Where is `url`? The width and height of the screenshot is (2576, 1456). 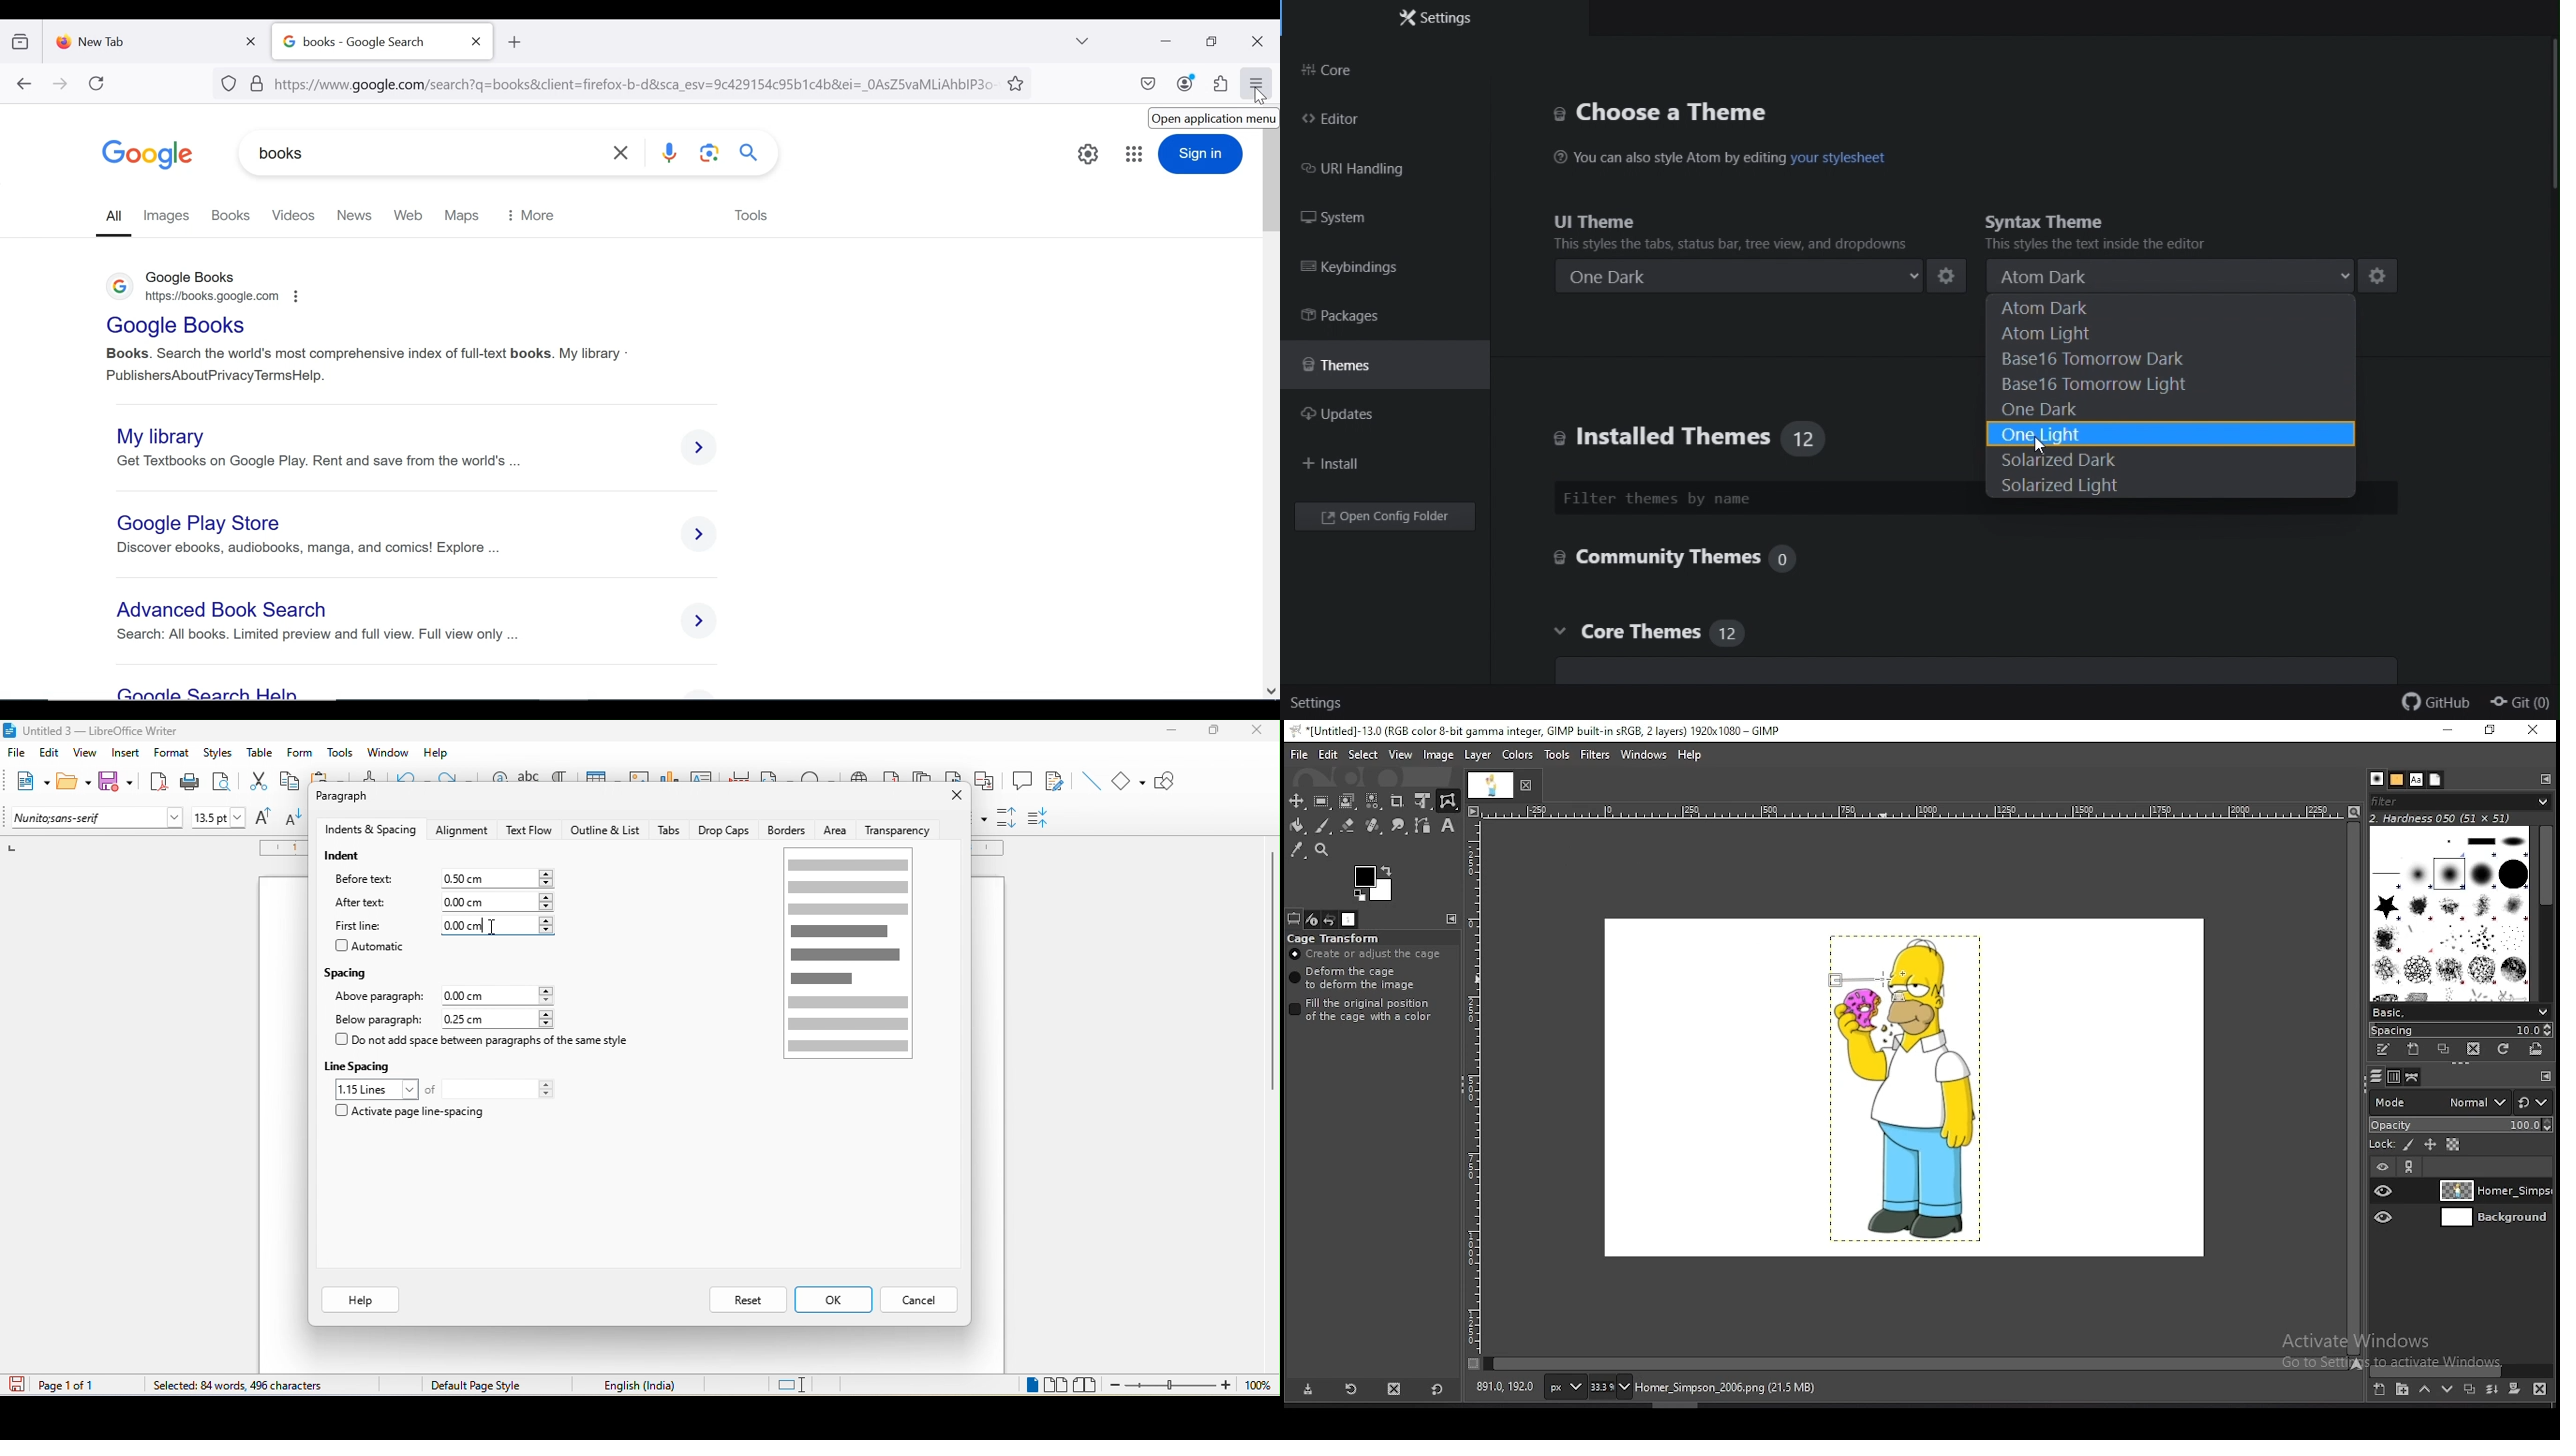 url is located at coordinates (609, 82).